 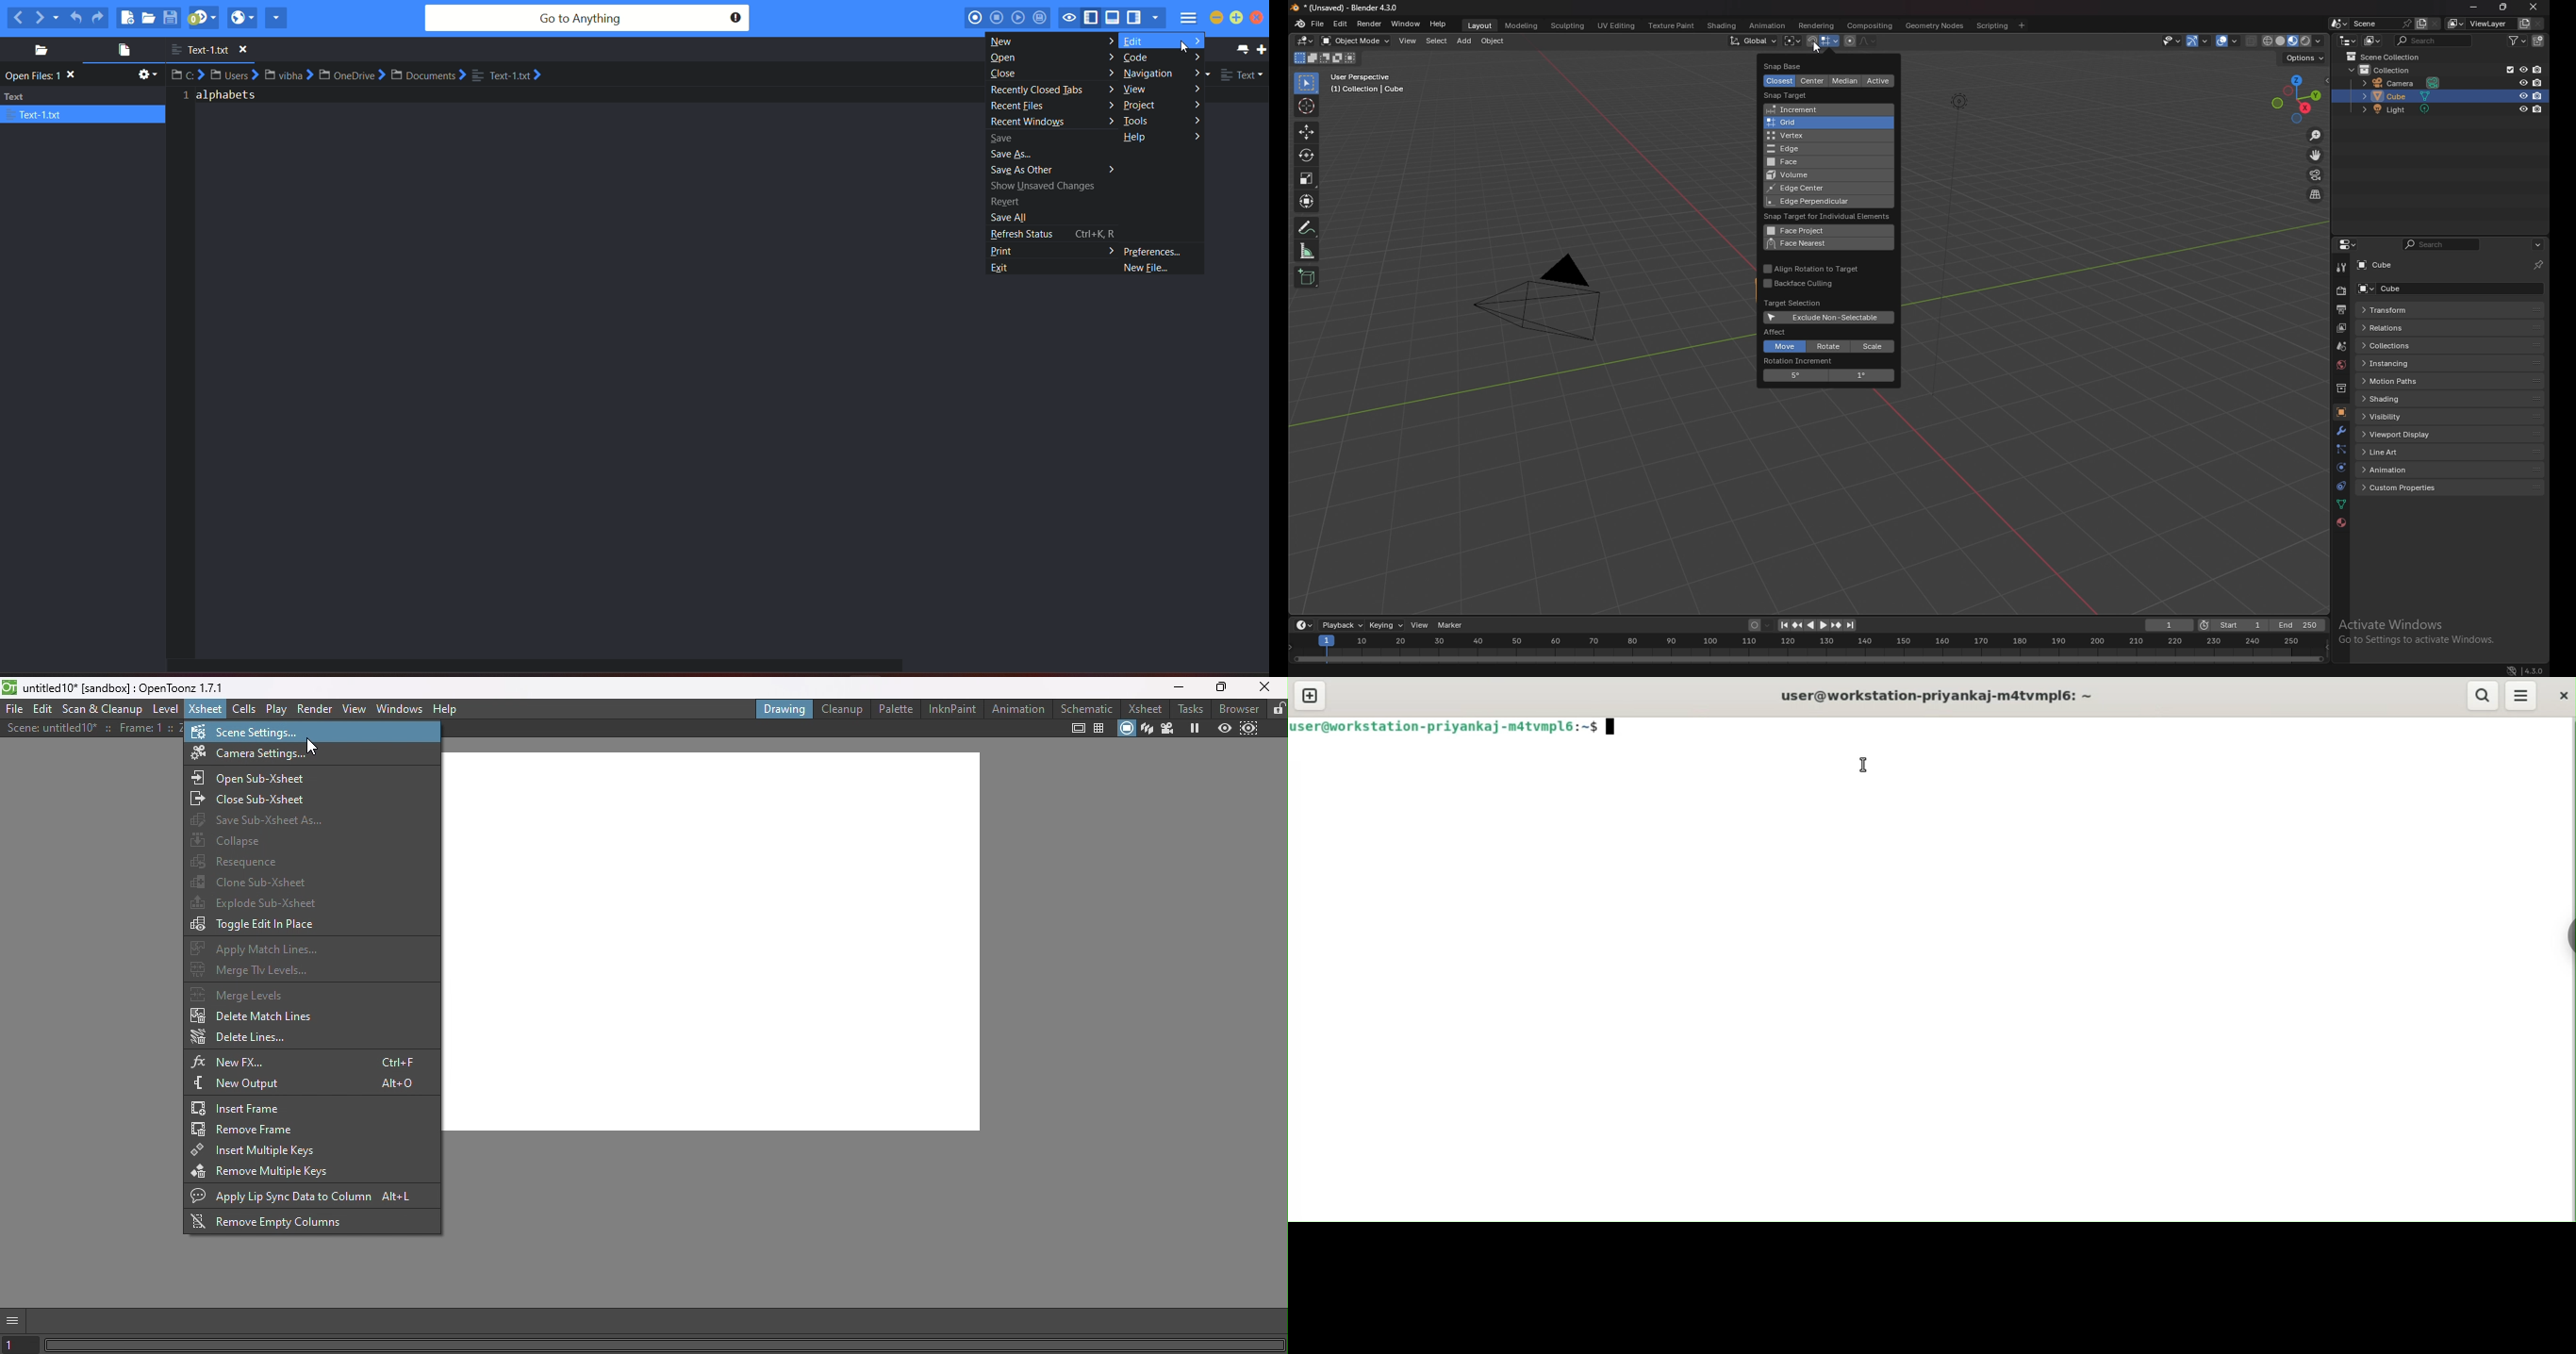 What do you see at coordinates (1993, 25) in the screenshot?
I see `scripting` at bounding box center [1993, 25].